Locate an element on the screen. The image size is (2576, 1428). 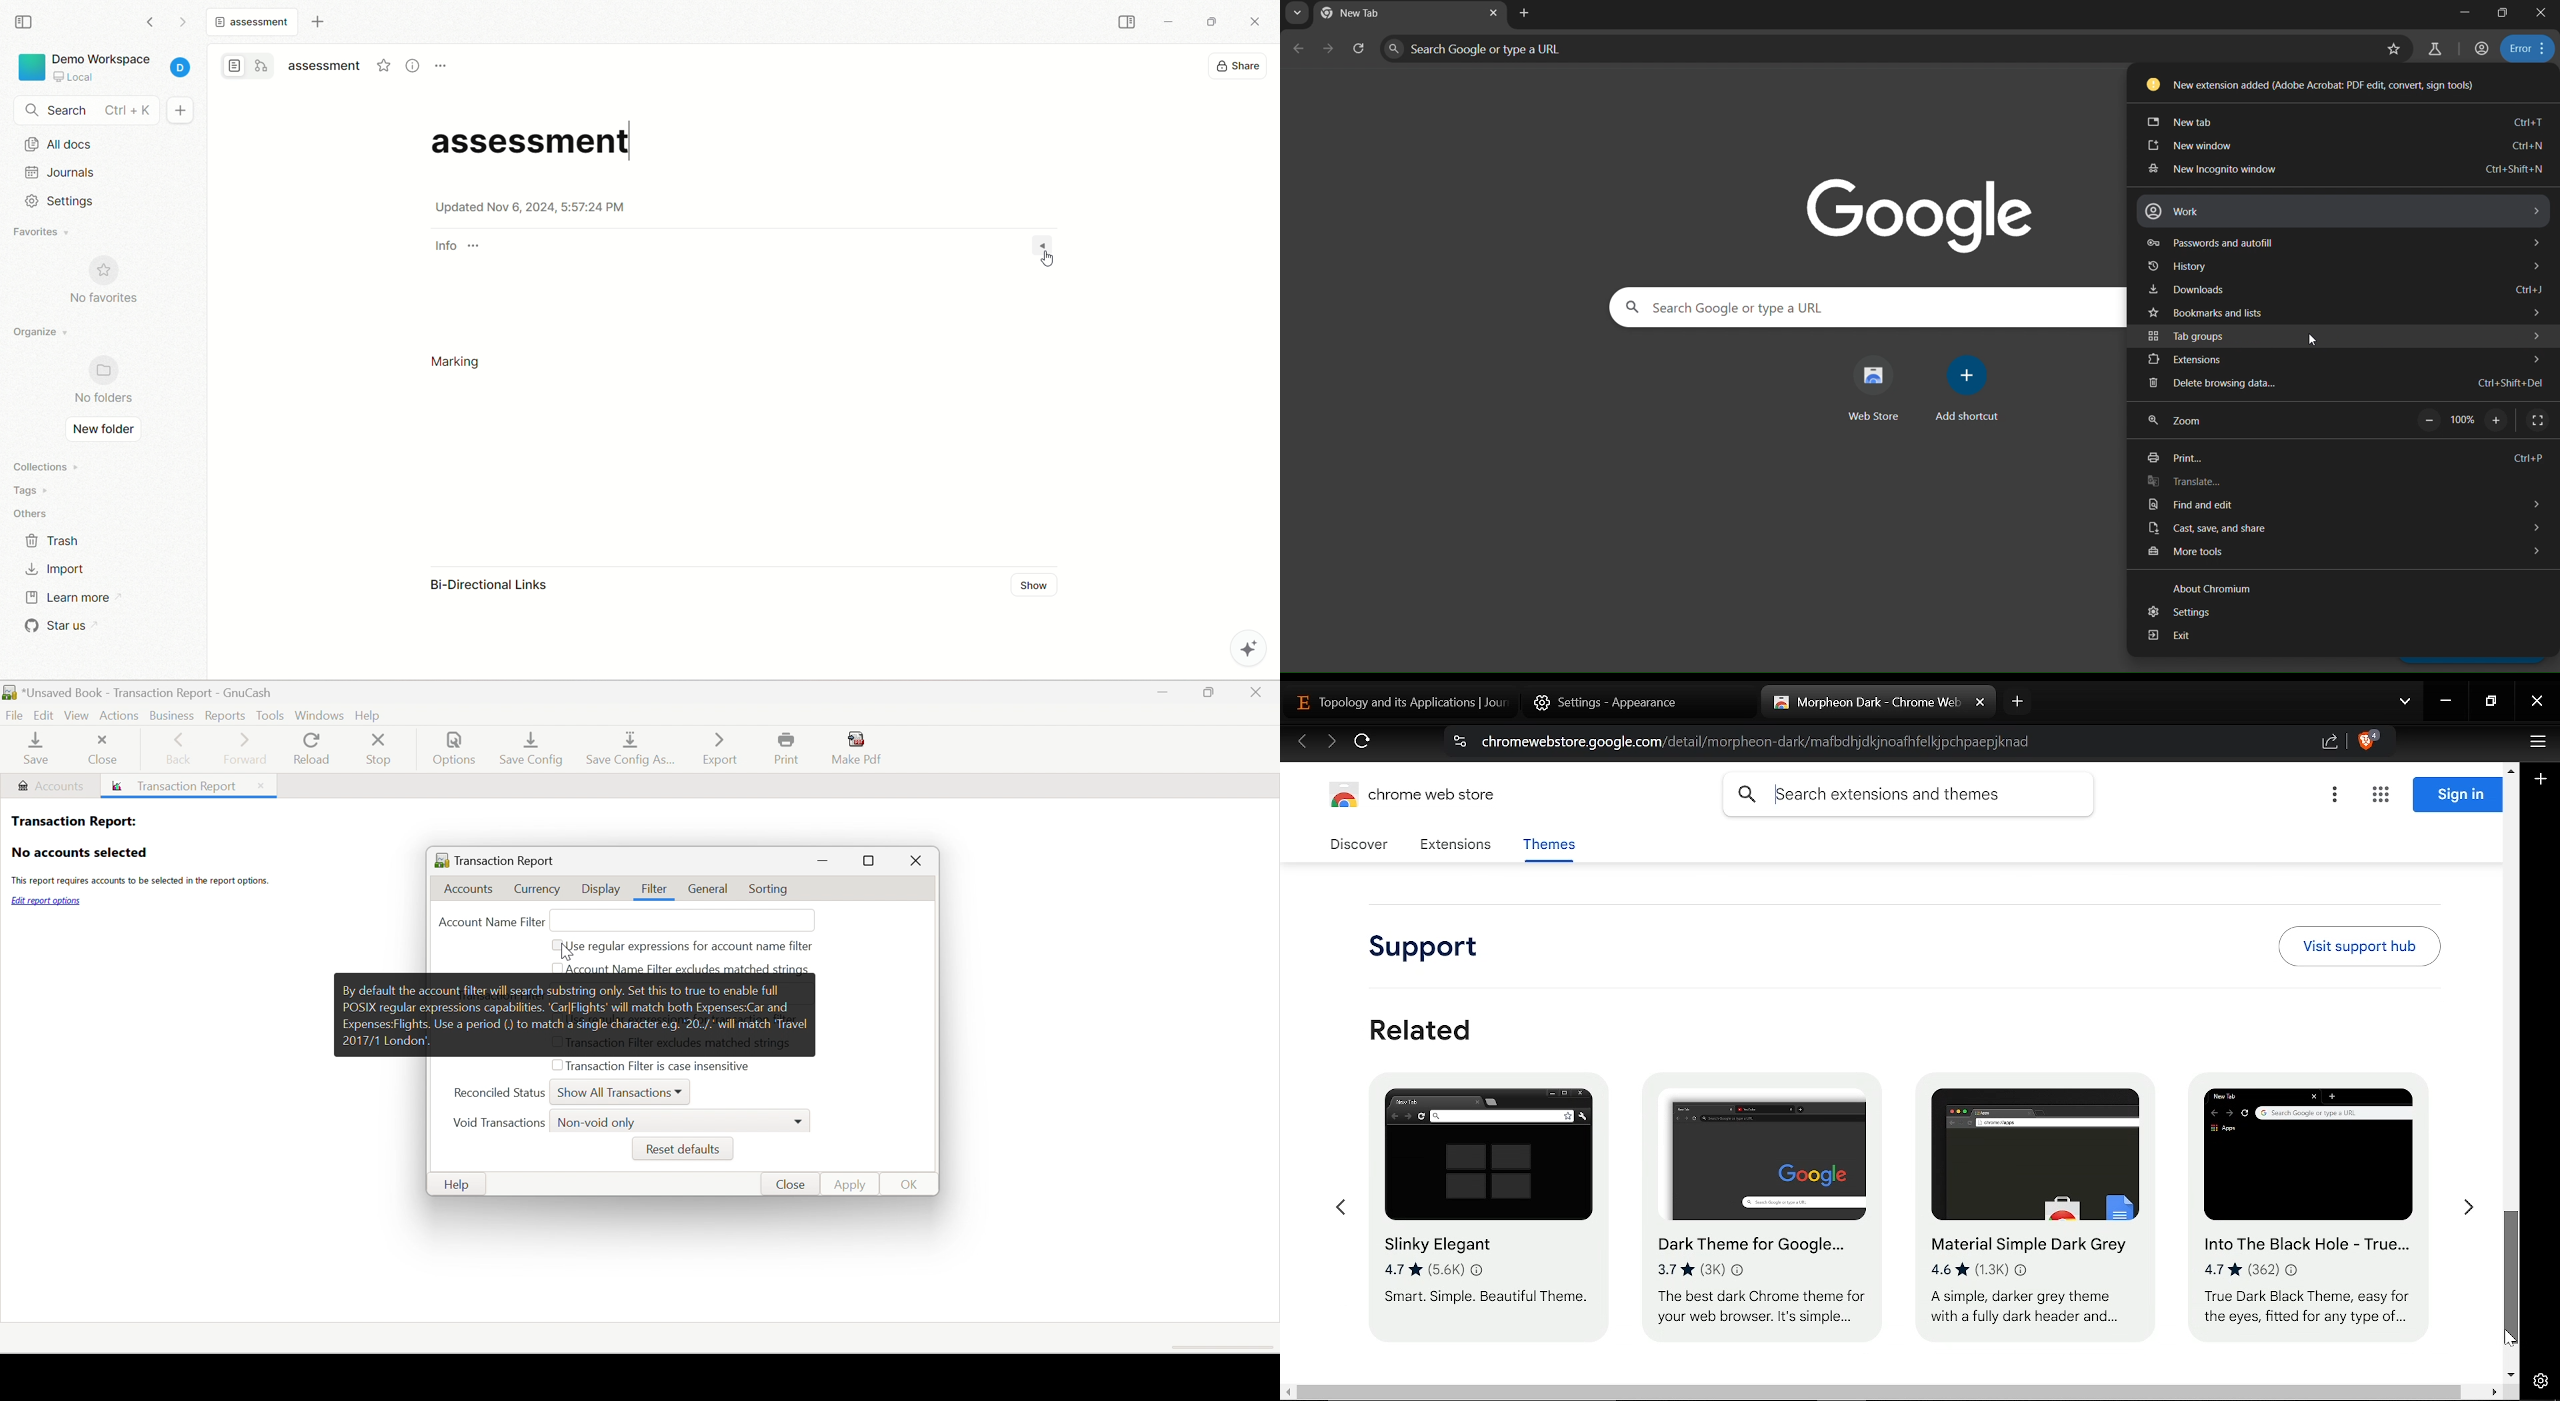
Search tabs is located at coordinates (2405, 703).